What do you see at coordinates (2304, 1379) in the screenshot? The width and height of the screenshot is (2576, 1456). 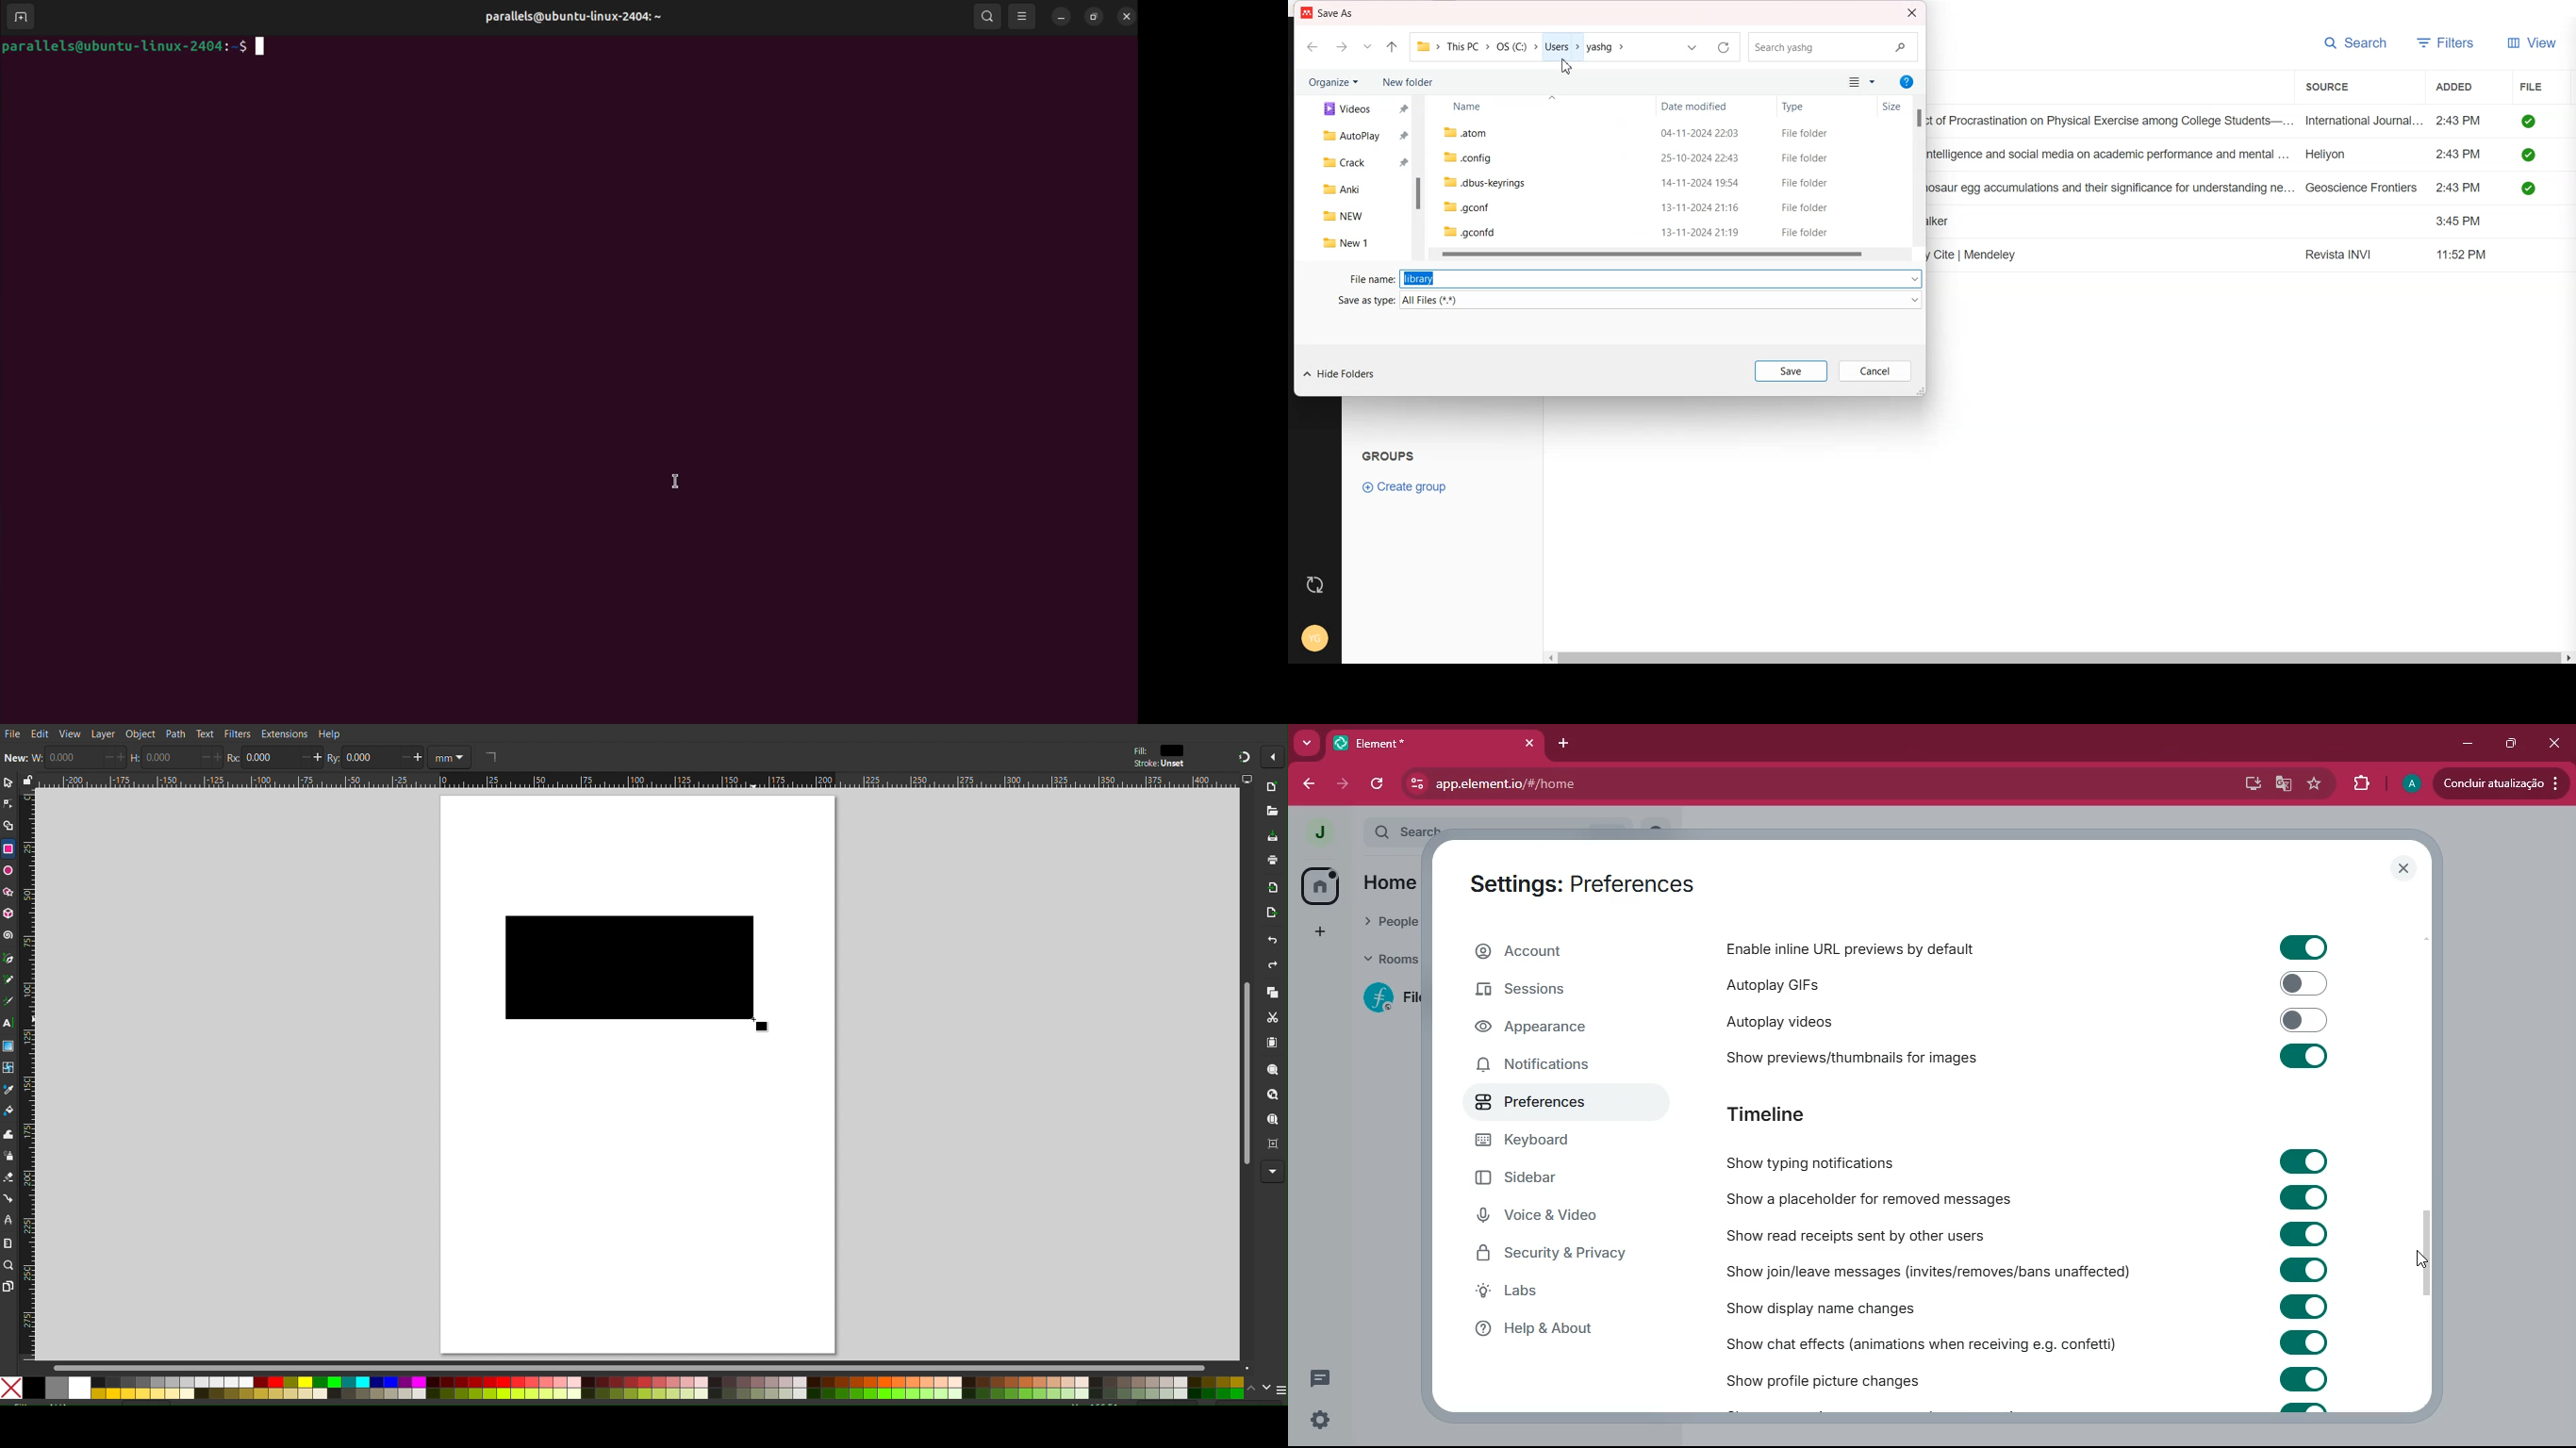 I see `toggle on/off` at bounding box center [2304, 1379].